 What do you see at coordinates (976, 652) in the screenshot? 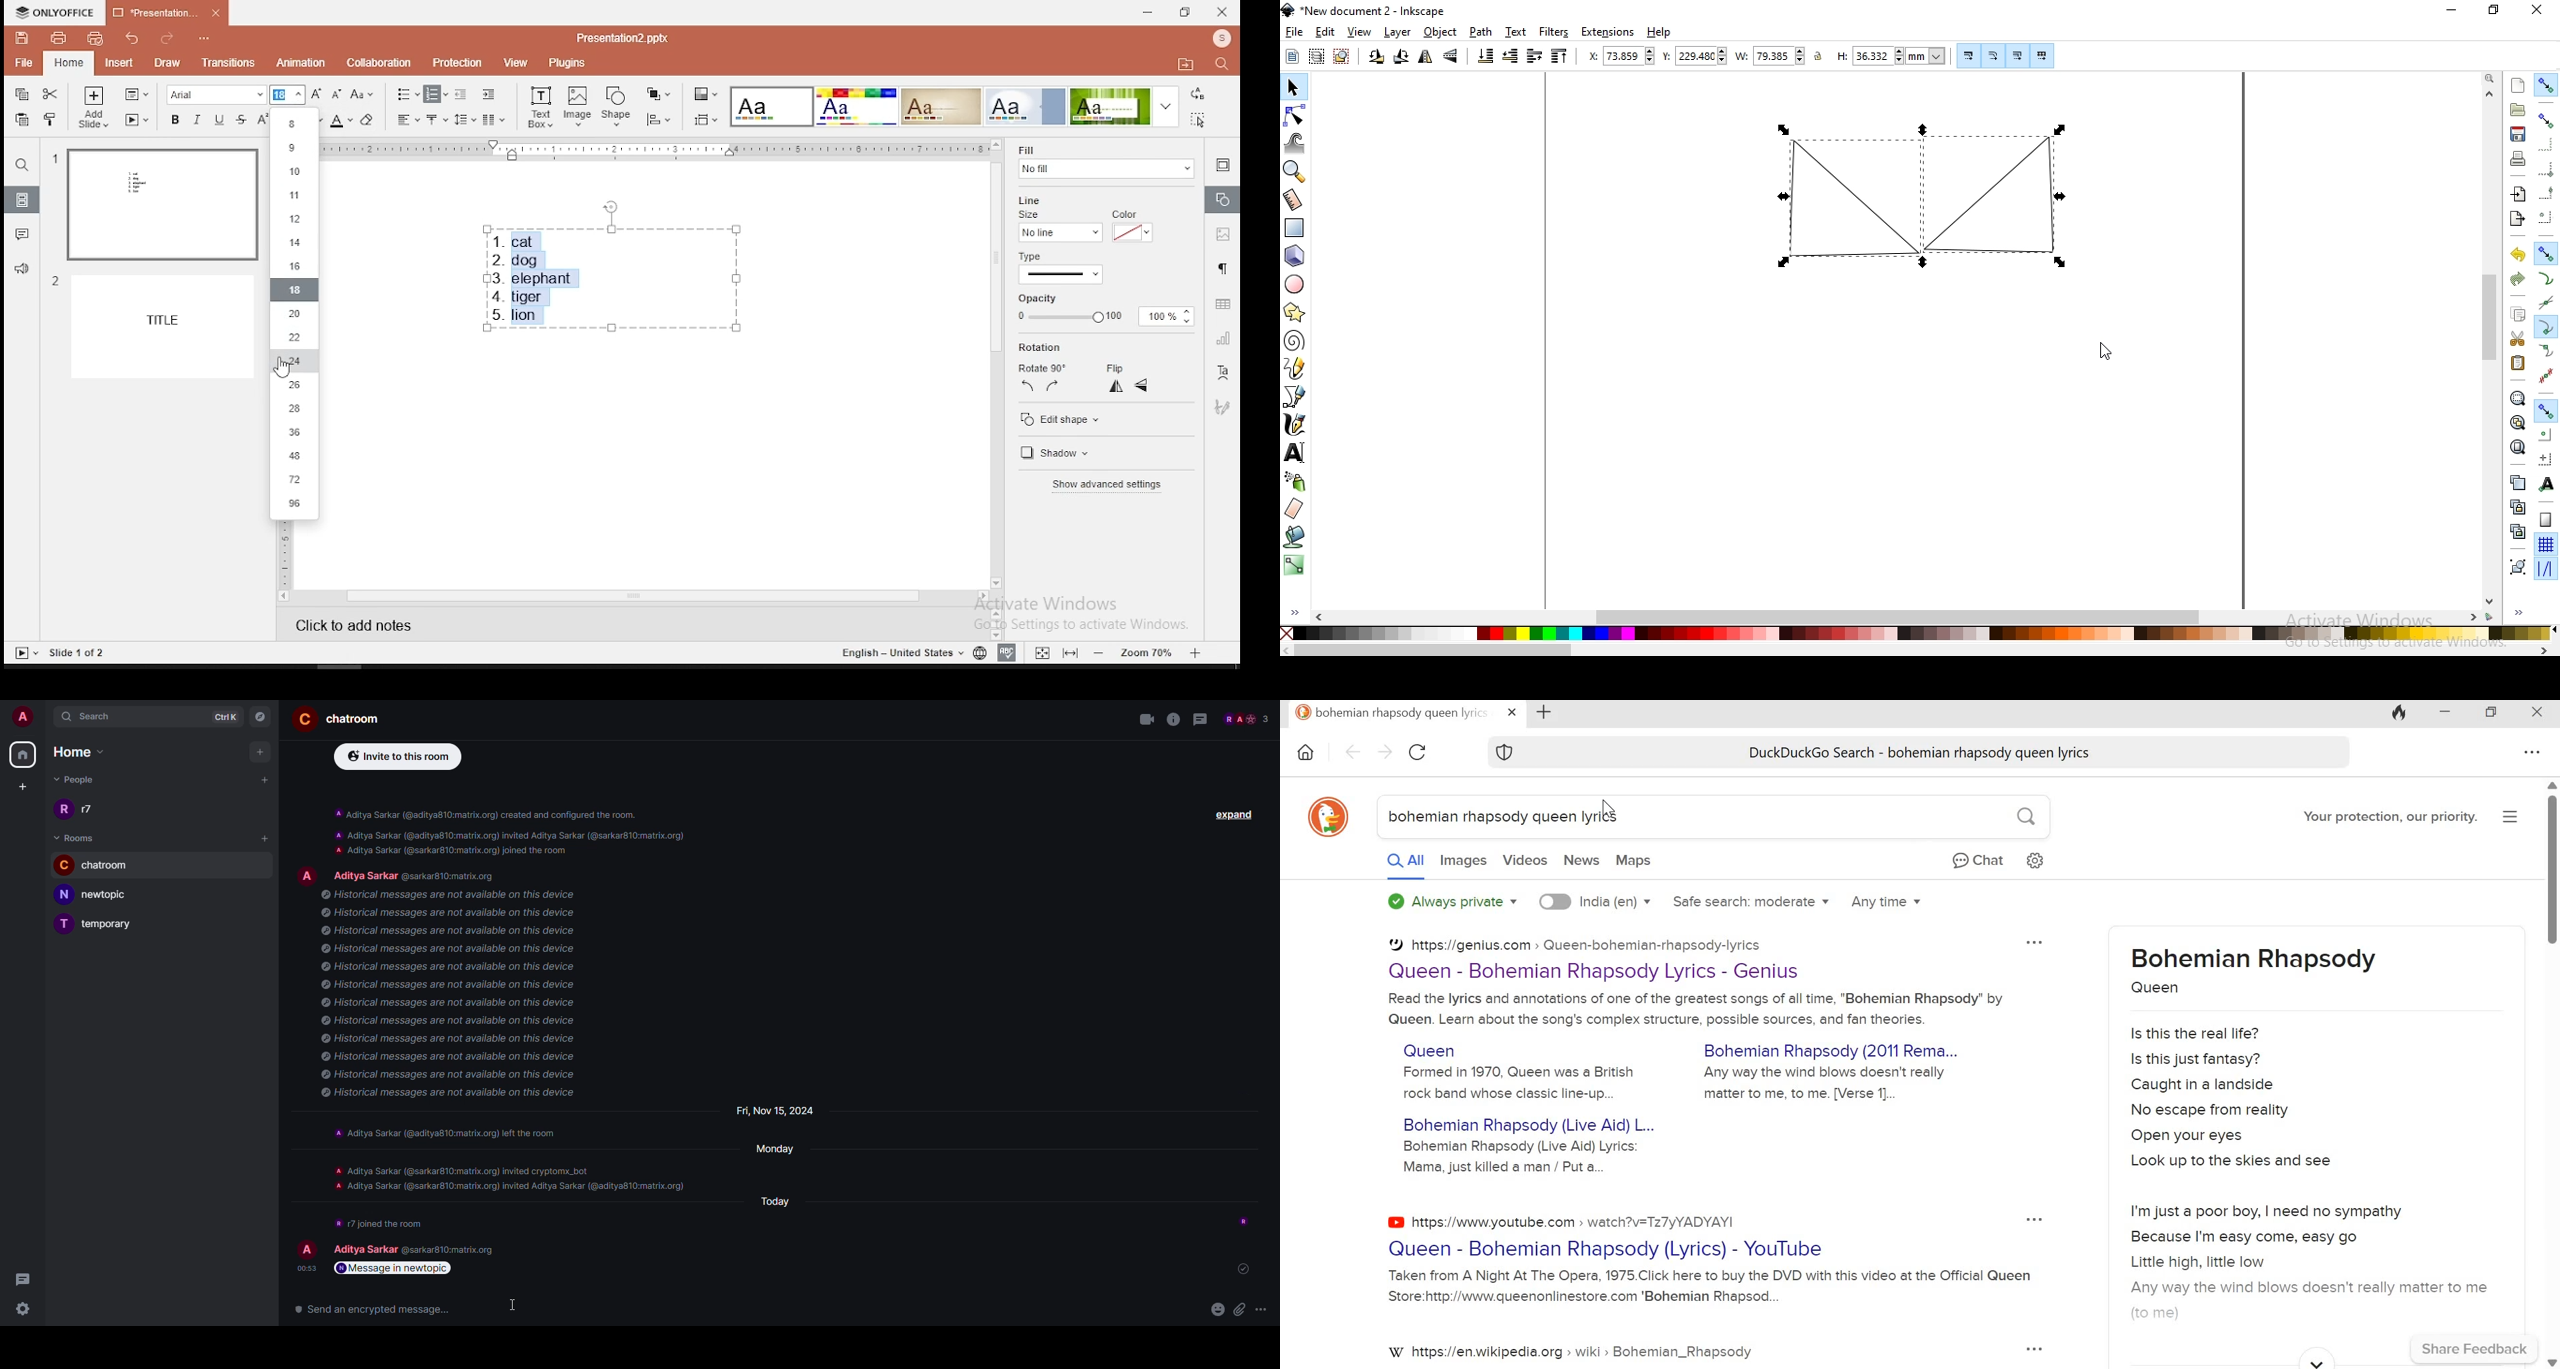
I see `language` at bounding box center [976, 652].